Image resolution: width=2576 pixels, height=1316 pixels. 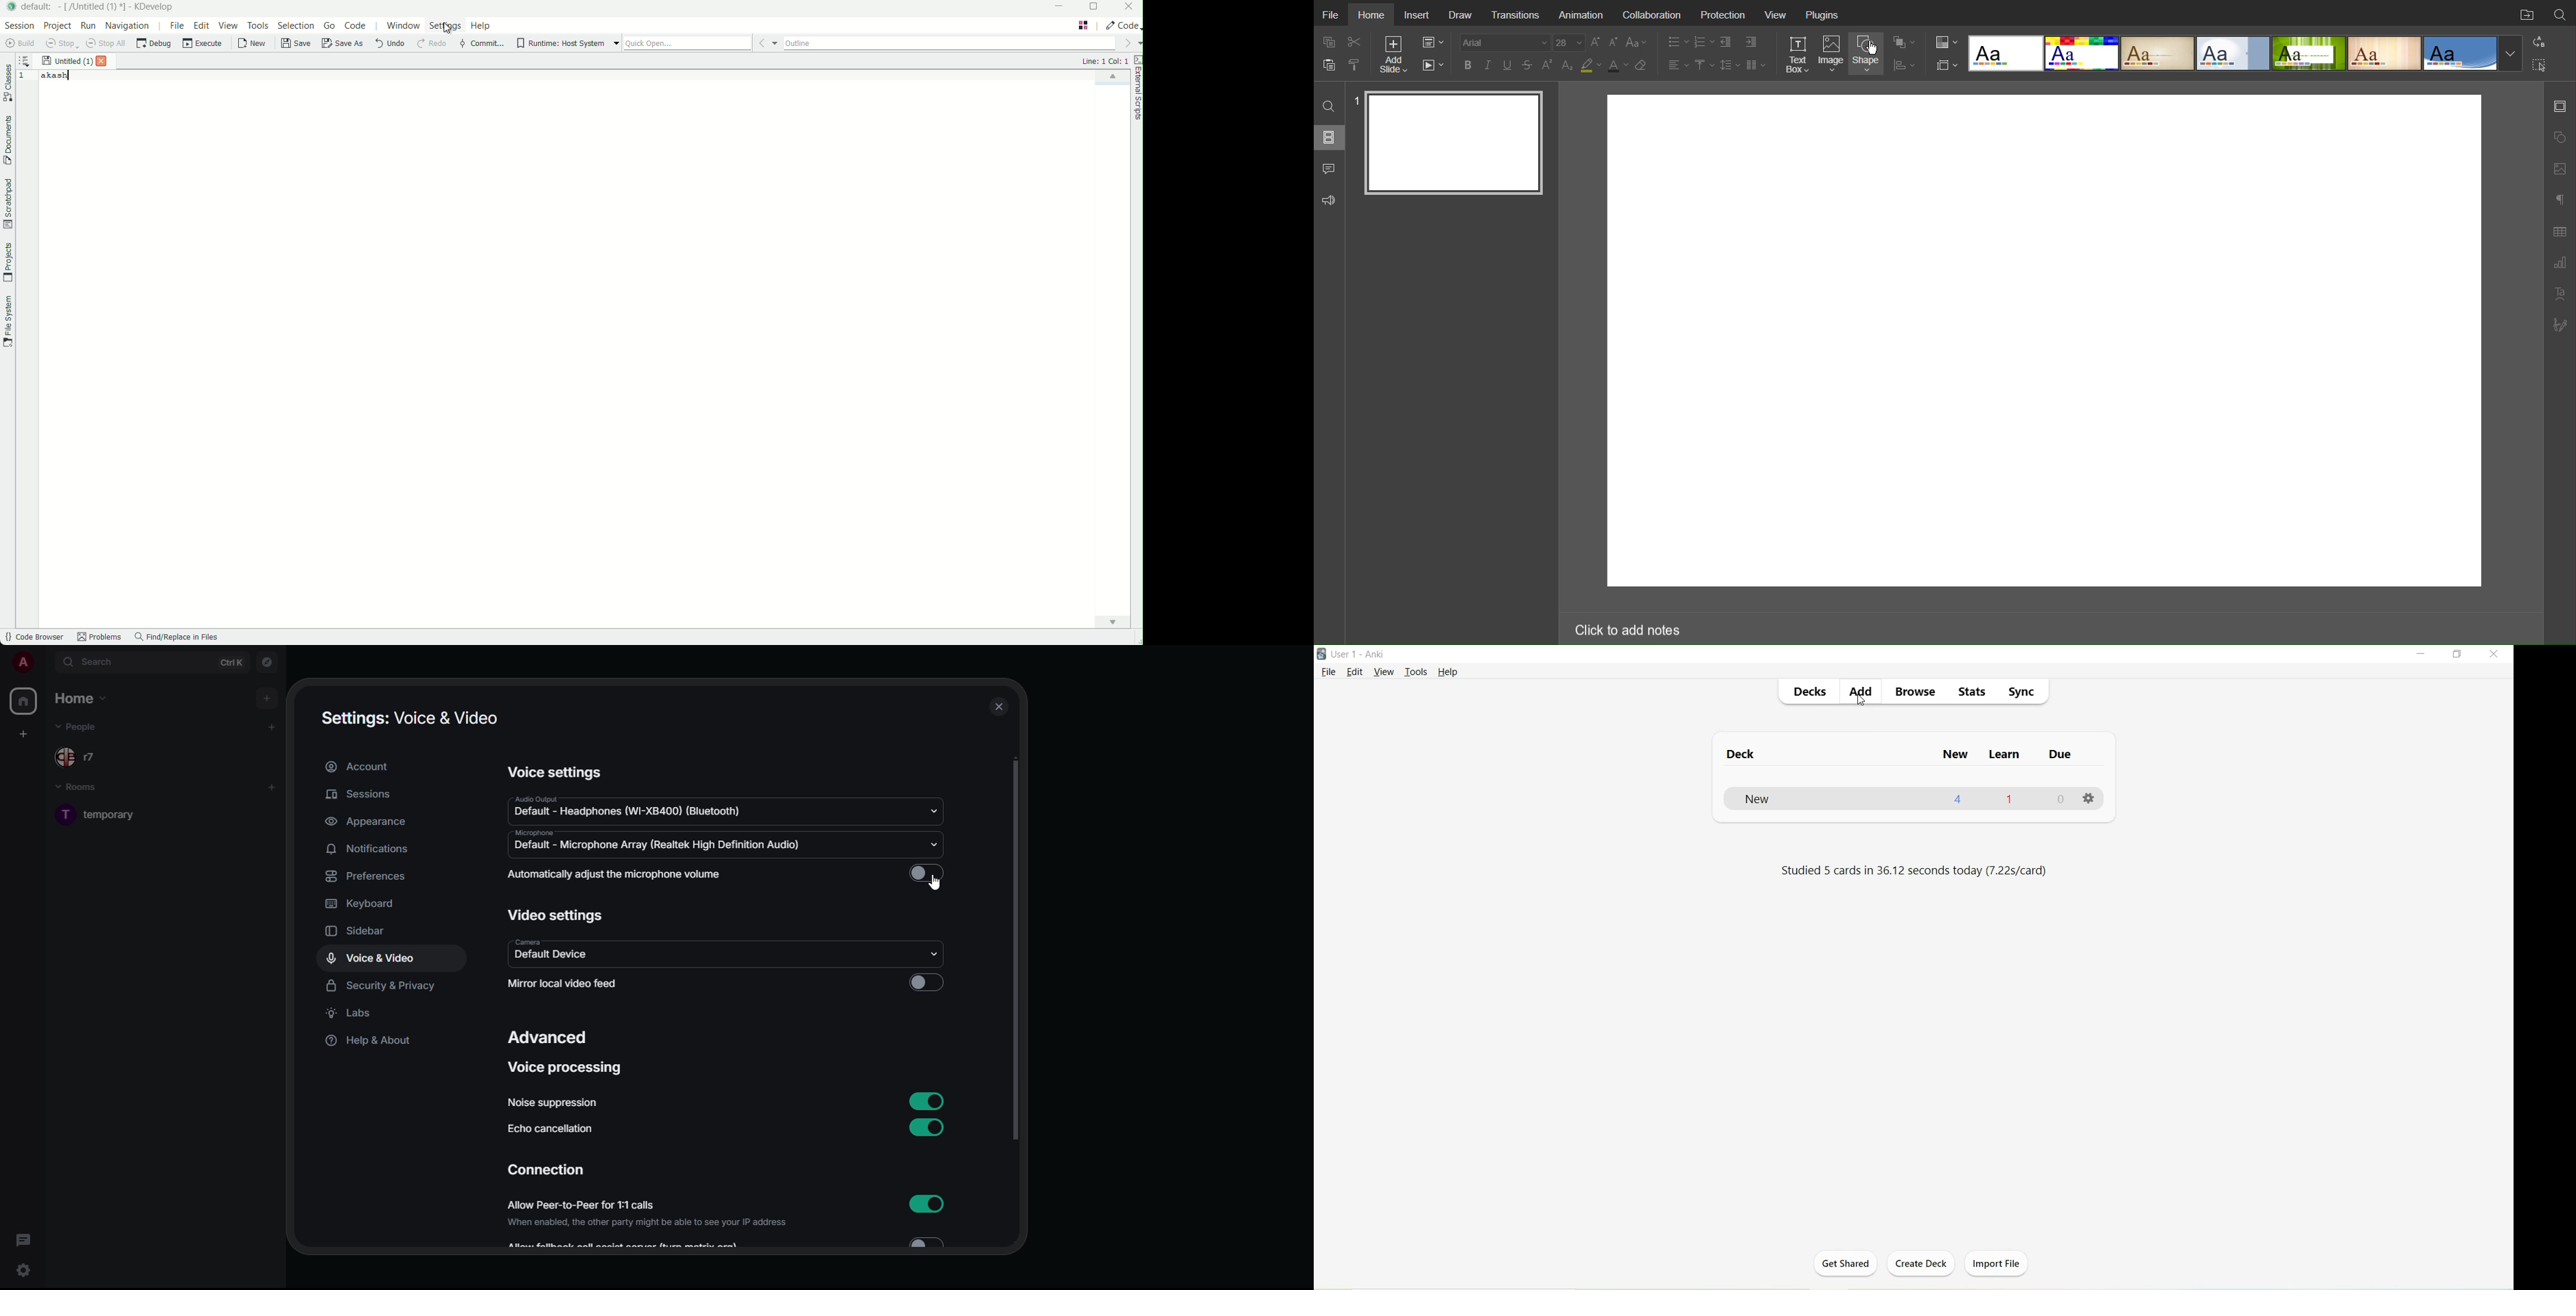 What do you see at coordinates (1356, 41) in the screenshot?
I see `Cut` at bounding box center [1356, 41].